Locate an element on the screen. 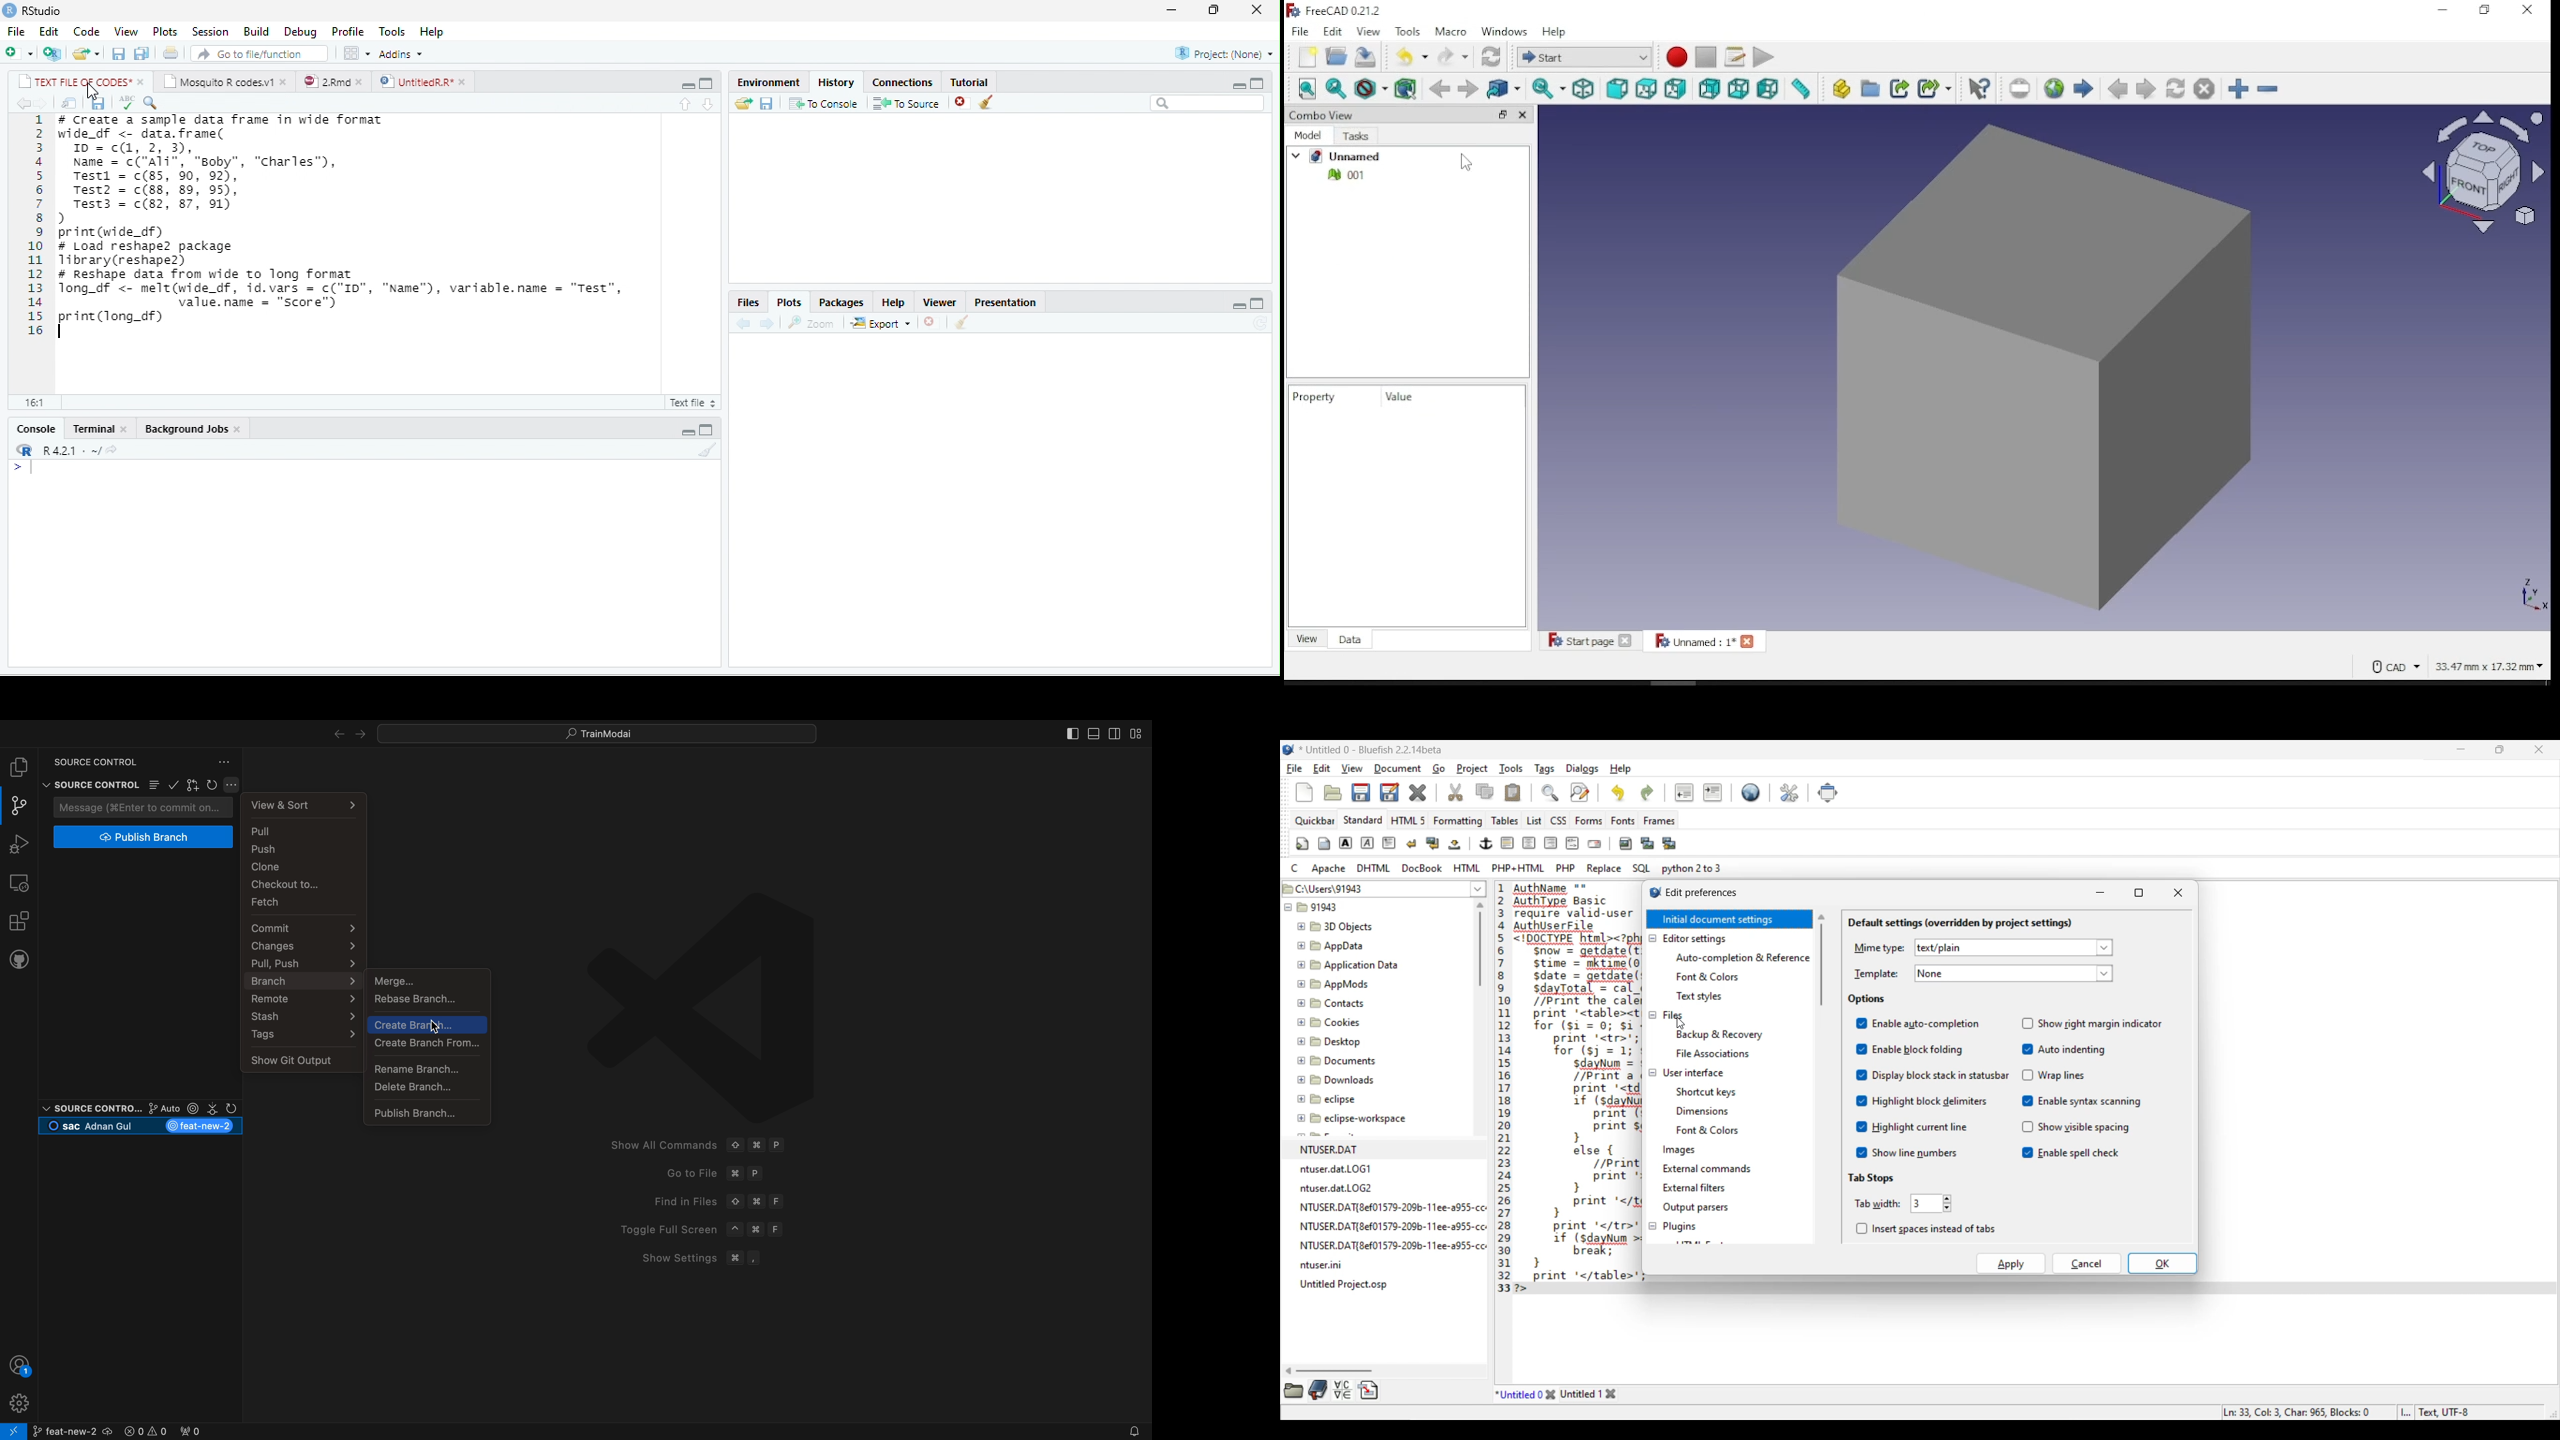 This screenshot has height=1456, width=2576. P is located at coordinates (779, 1145).